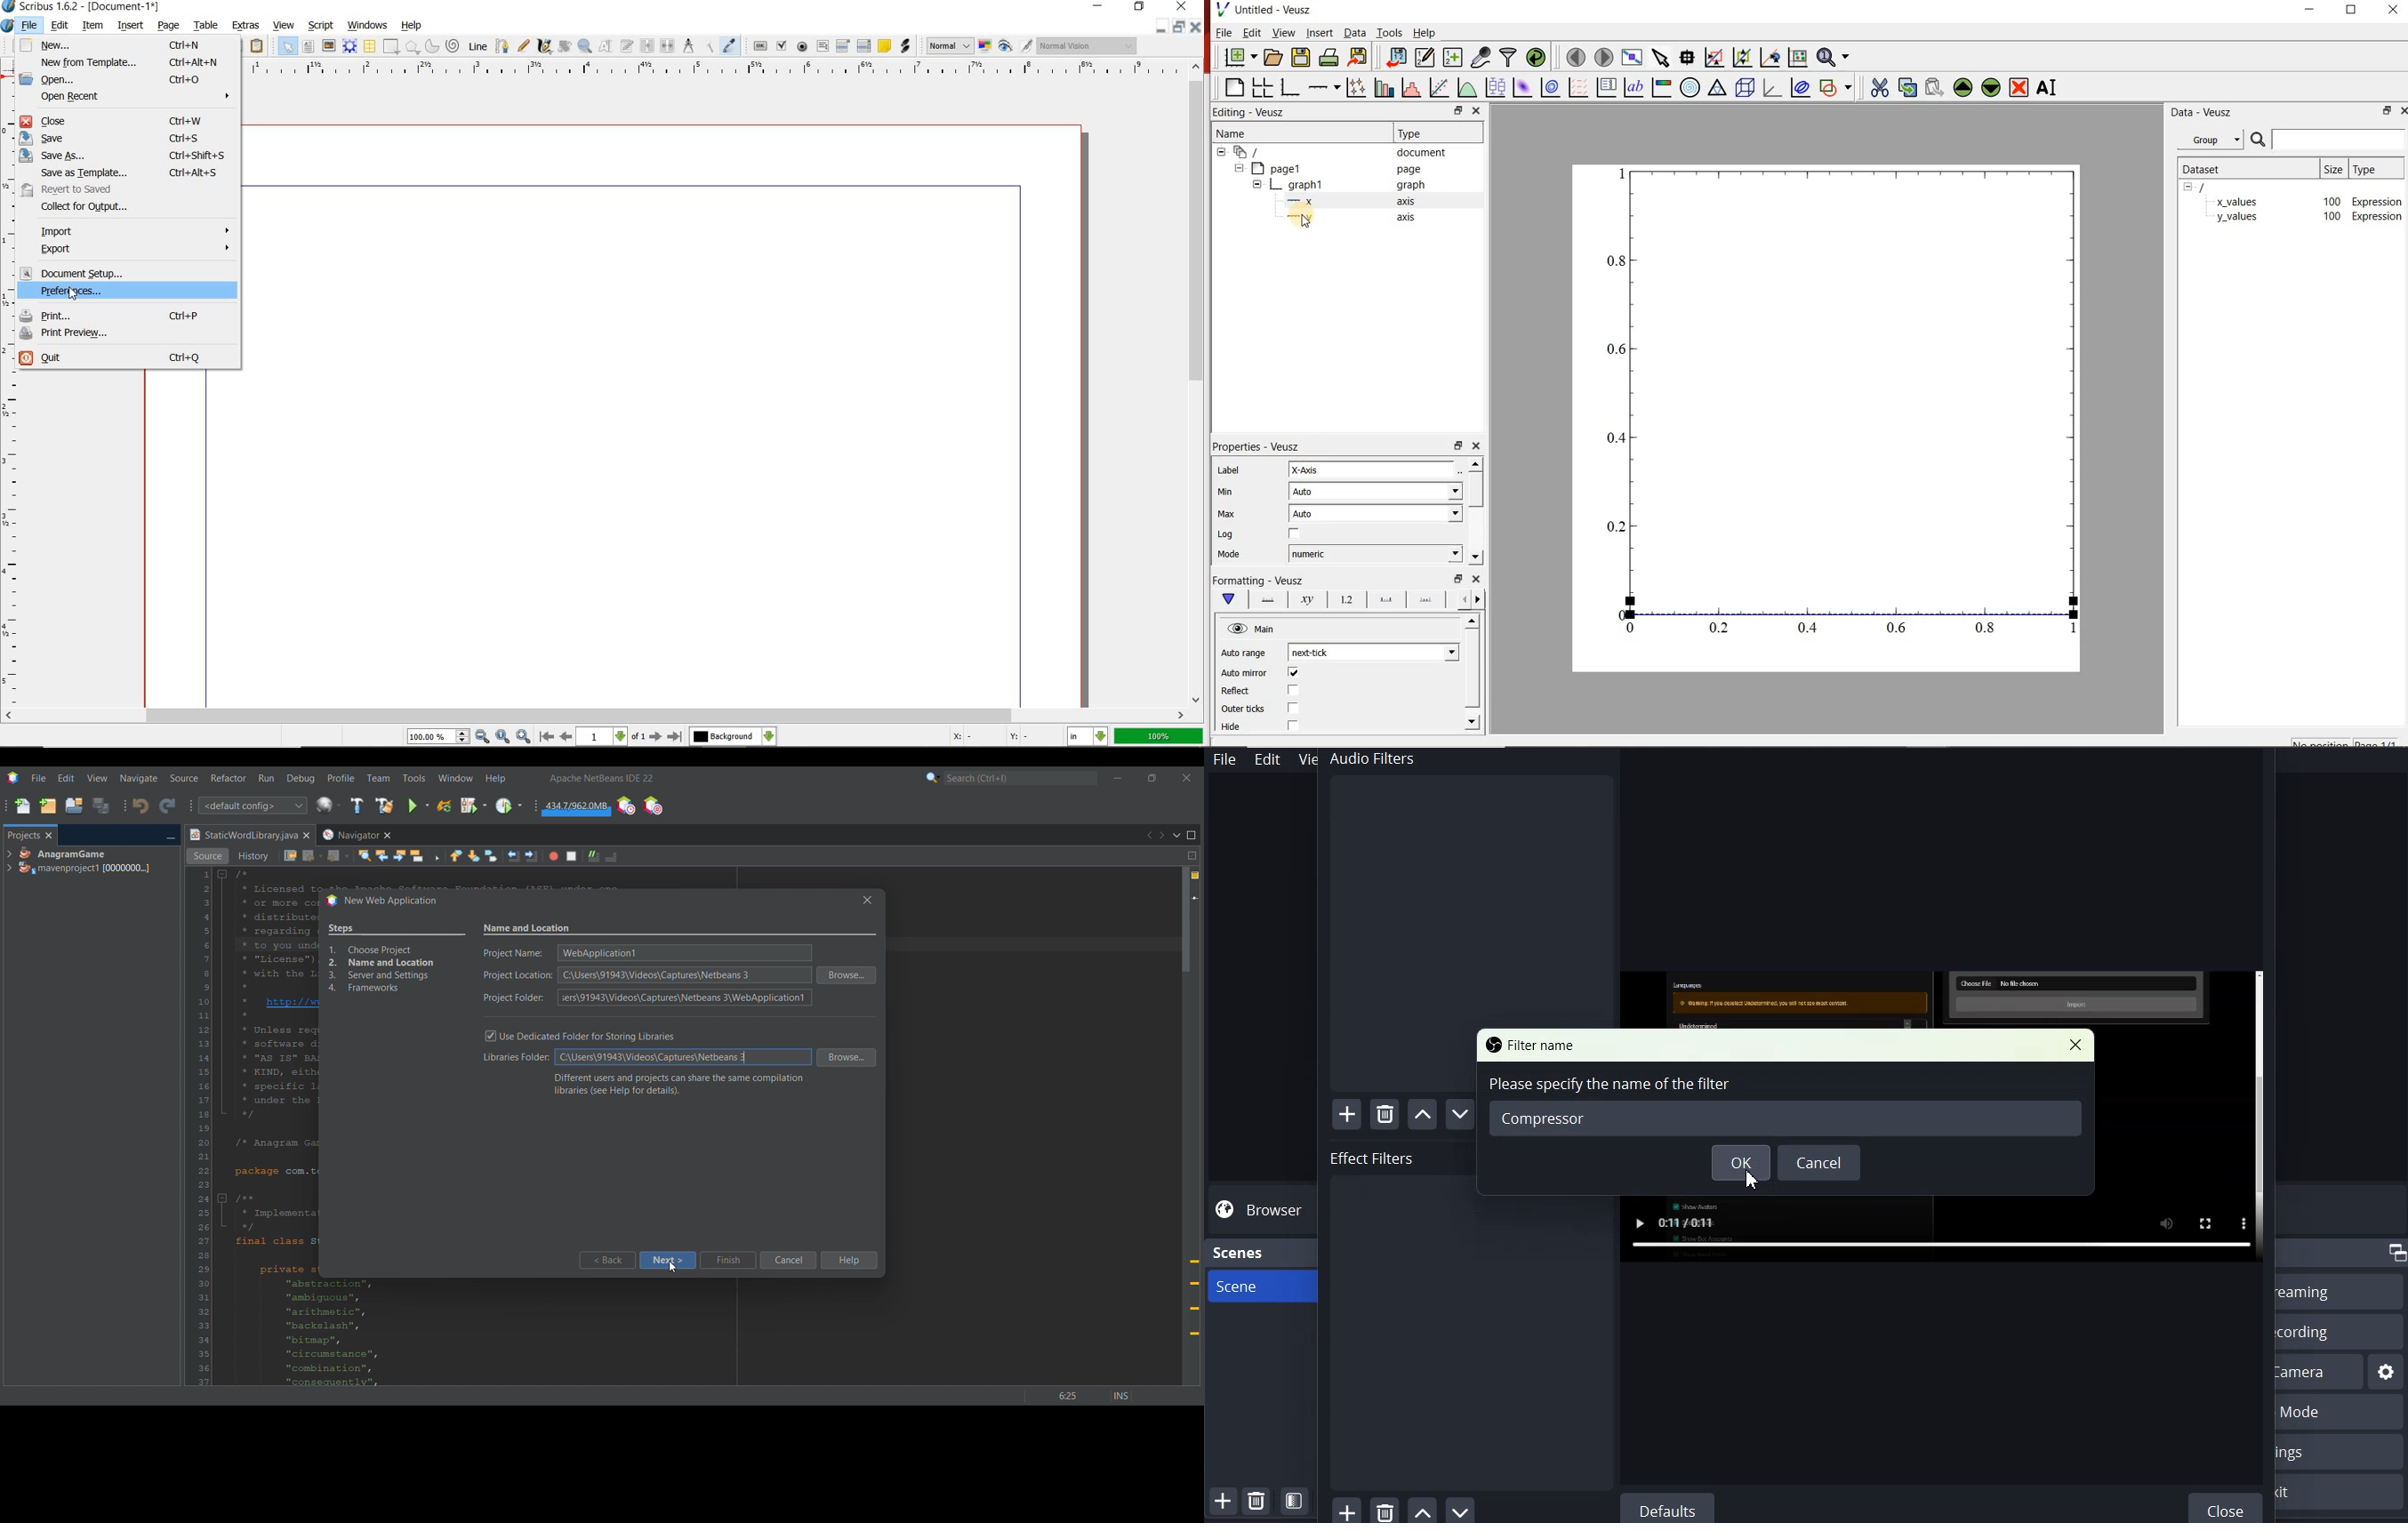  Describe the element at coordinates (649, 46) in the screenshot. I see `link text frames` at that location.